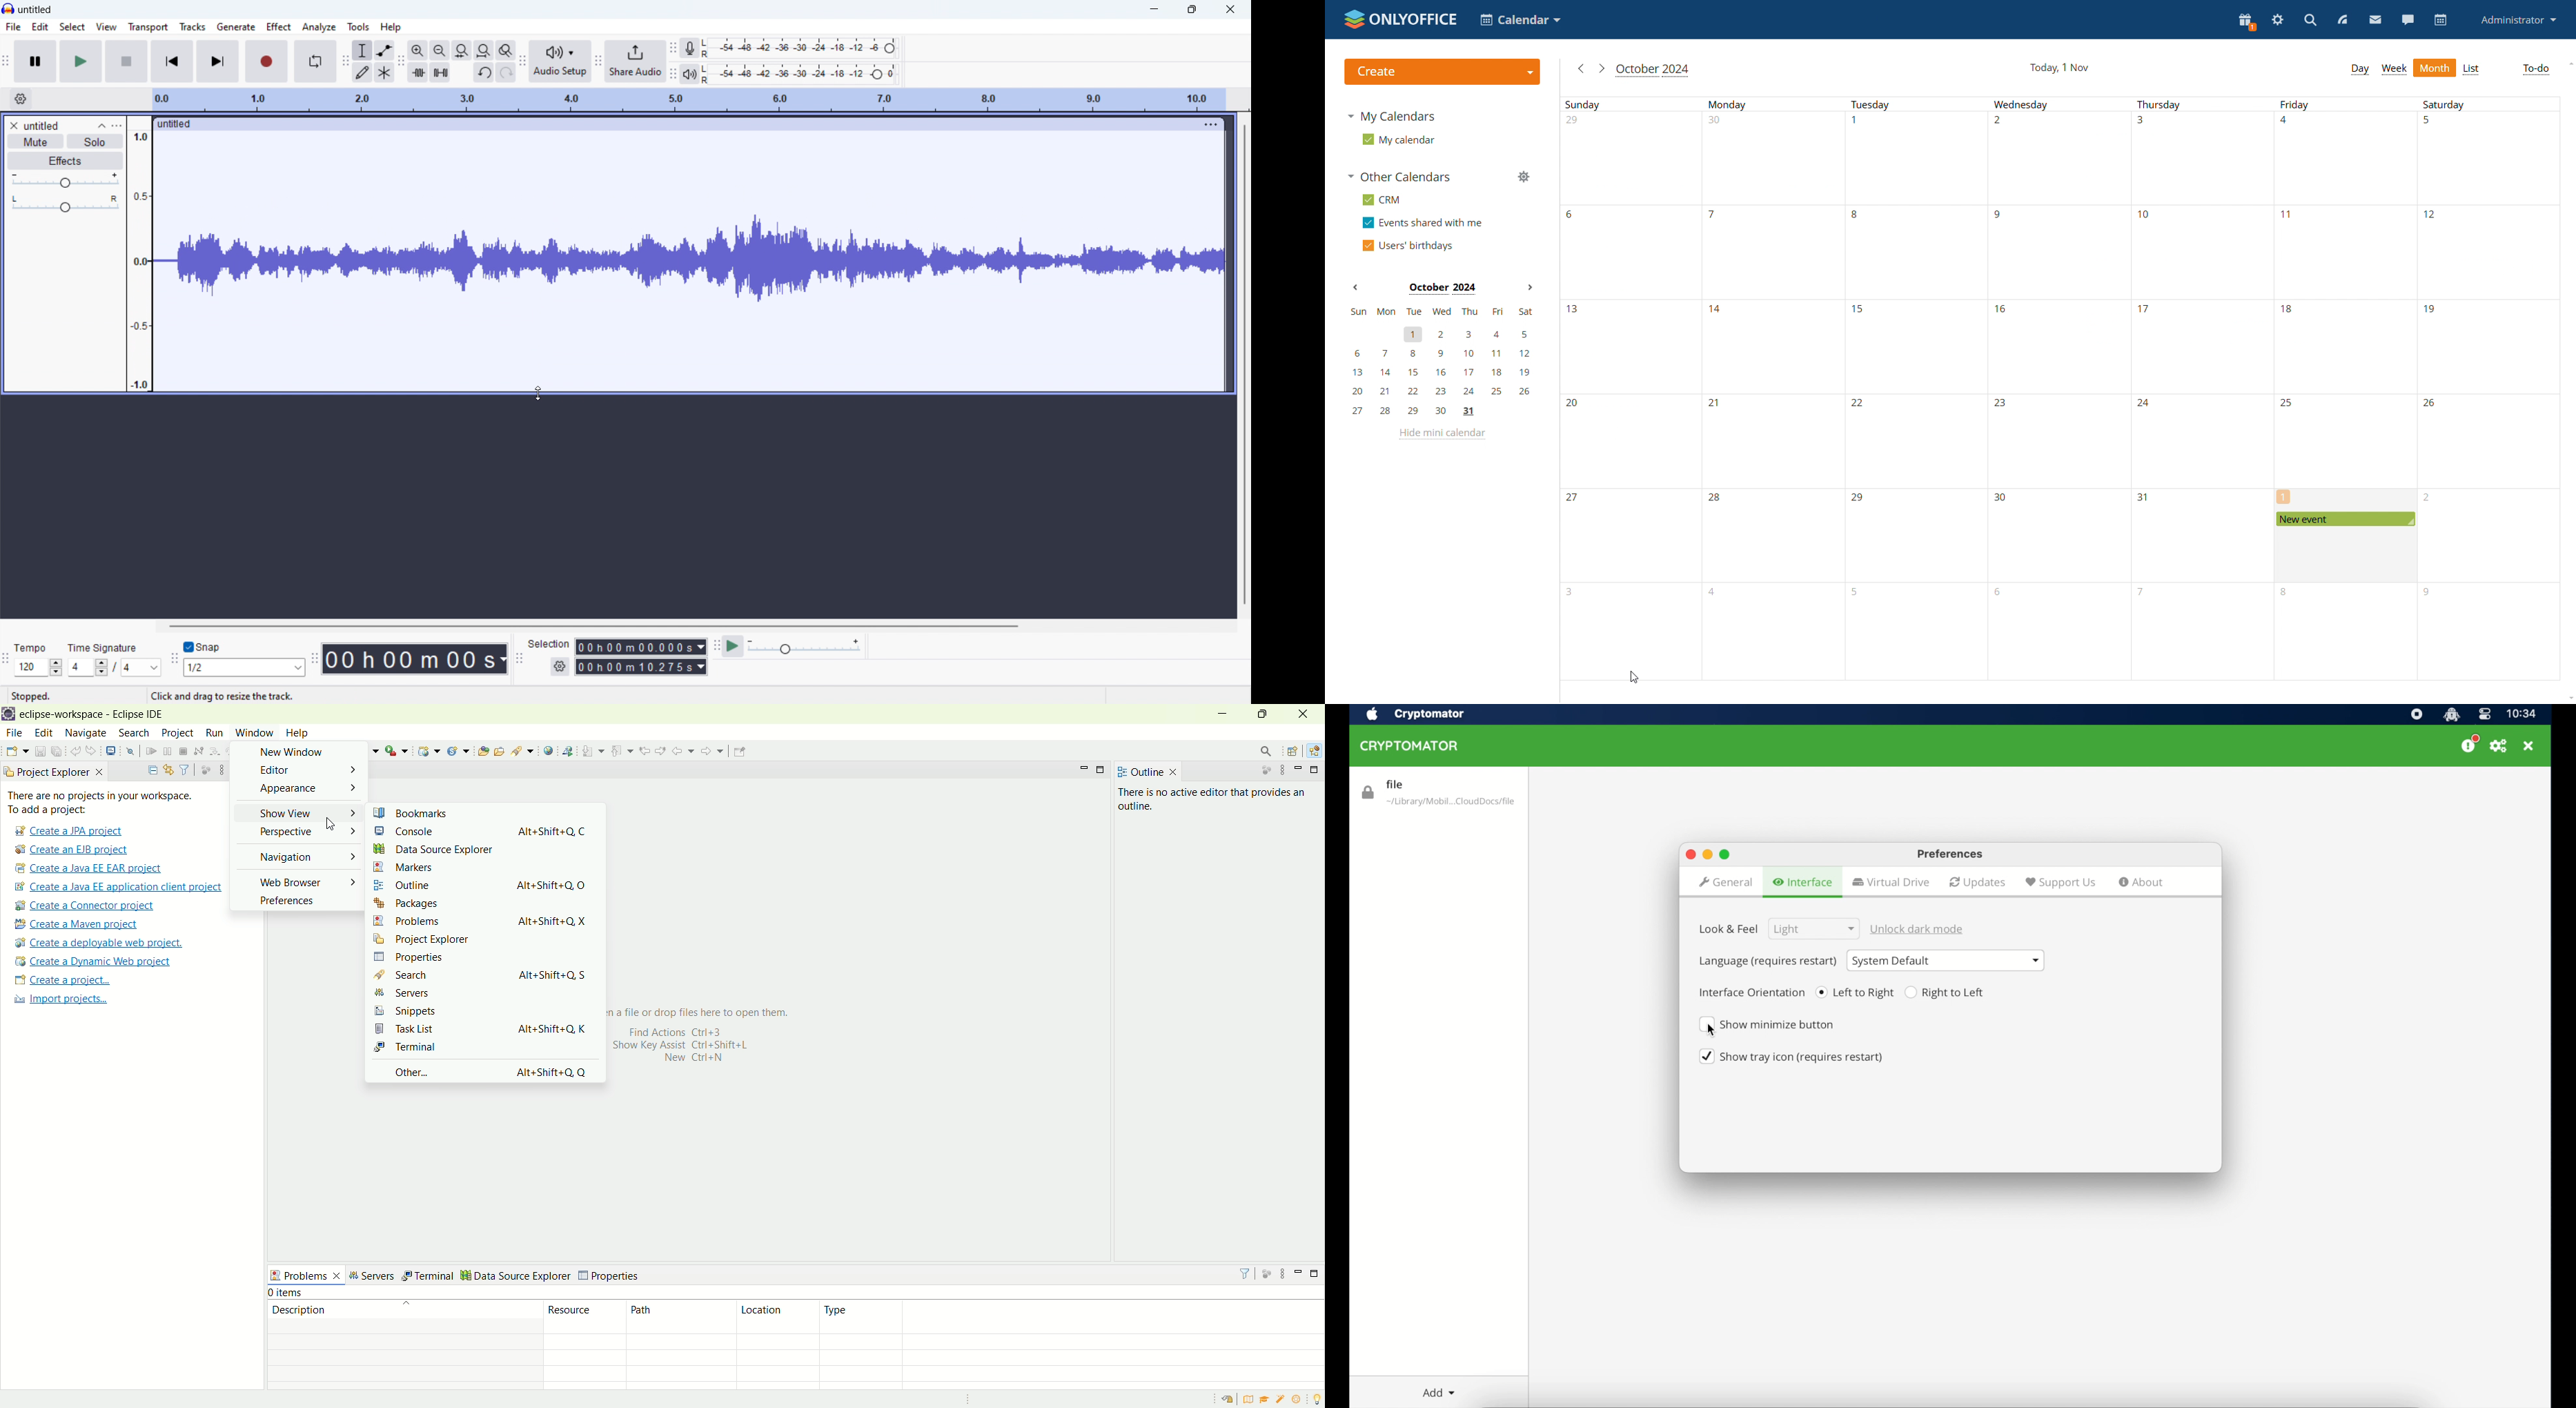 The image size is (2576, 1428). Describe the element at coordinates (150, 768) in the screenshot. I see `collapse all` at that location.